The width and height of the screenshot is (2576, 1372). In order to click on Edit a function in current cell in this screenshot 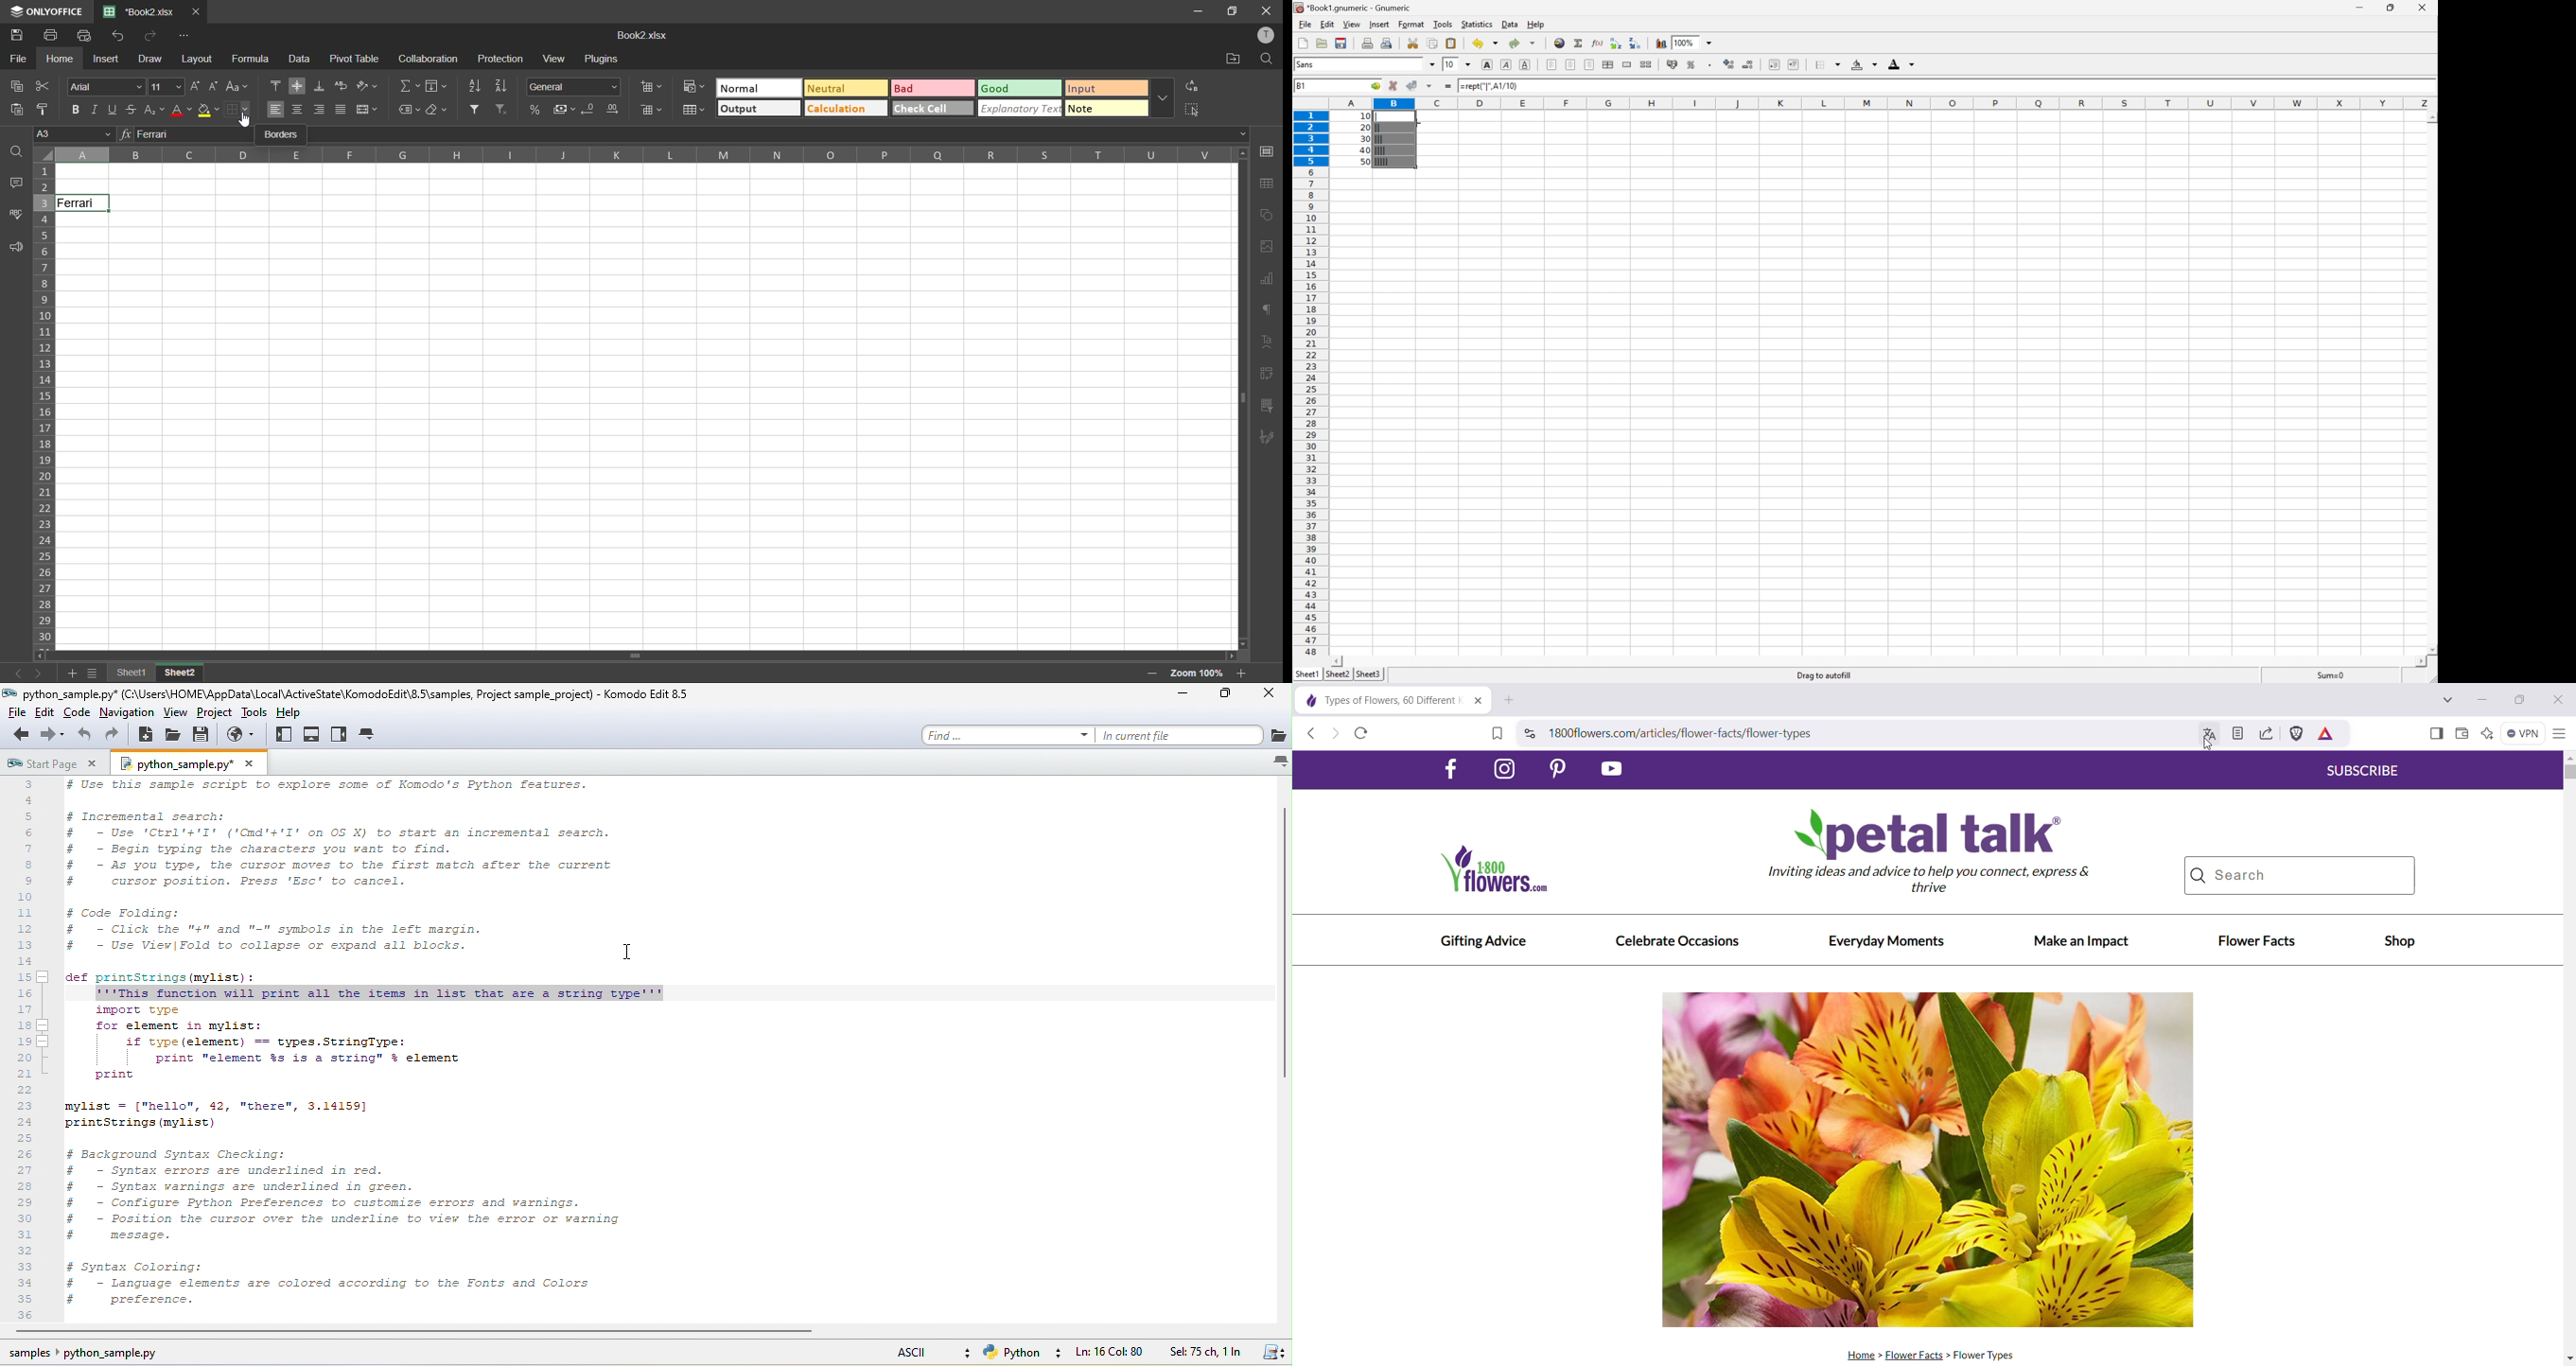, I will do `click(1600, 42)`.